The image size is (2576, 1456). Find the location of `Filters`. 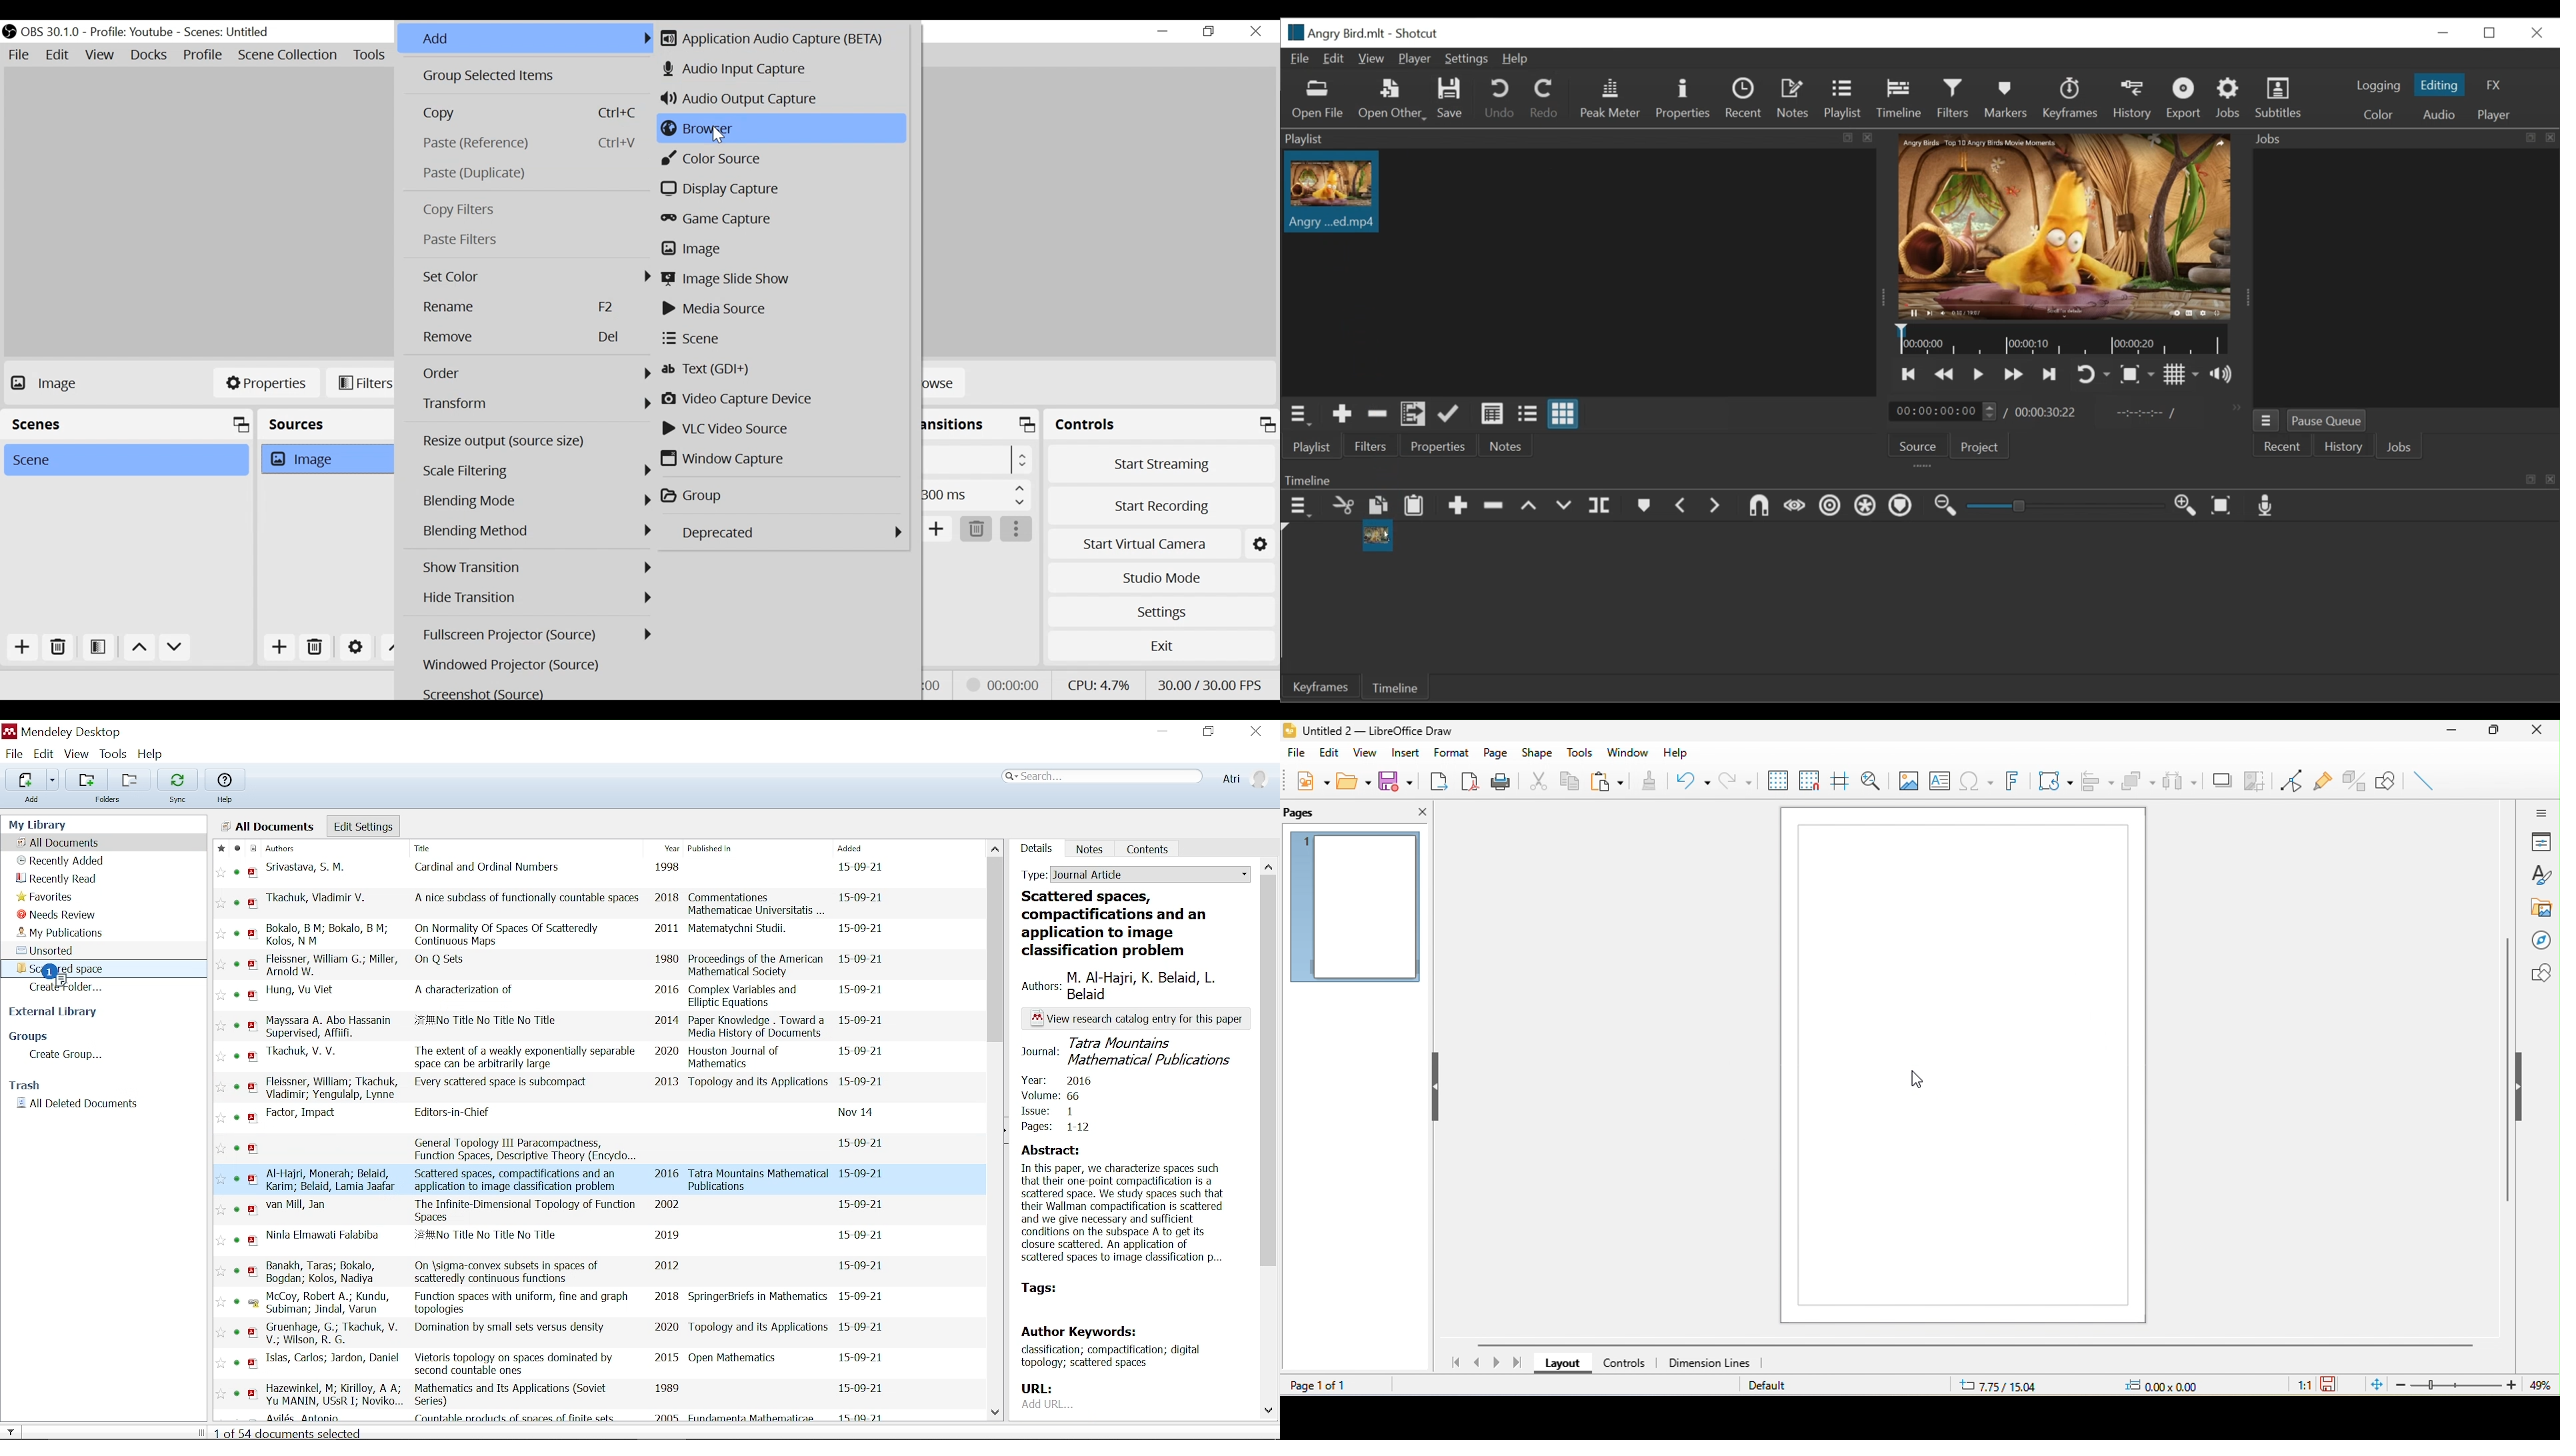

Filters is located at coordinates (365, 380).